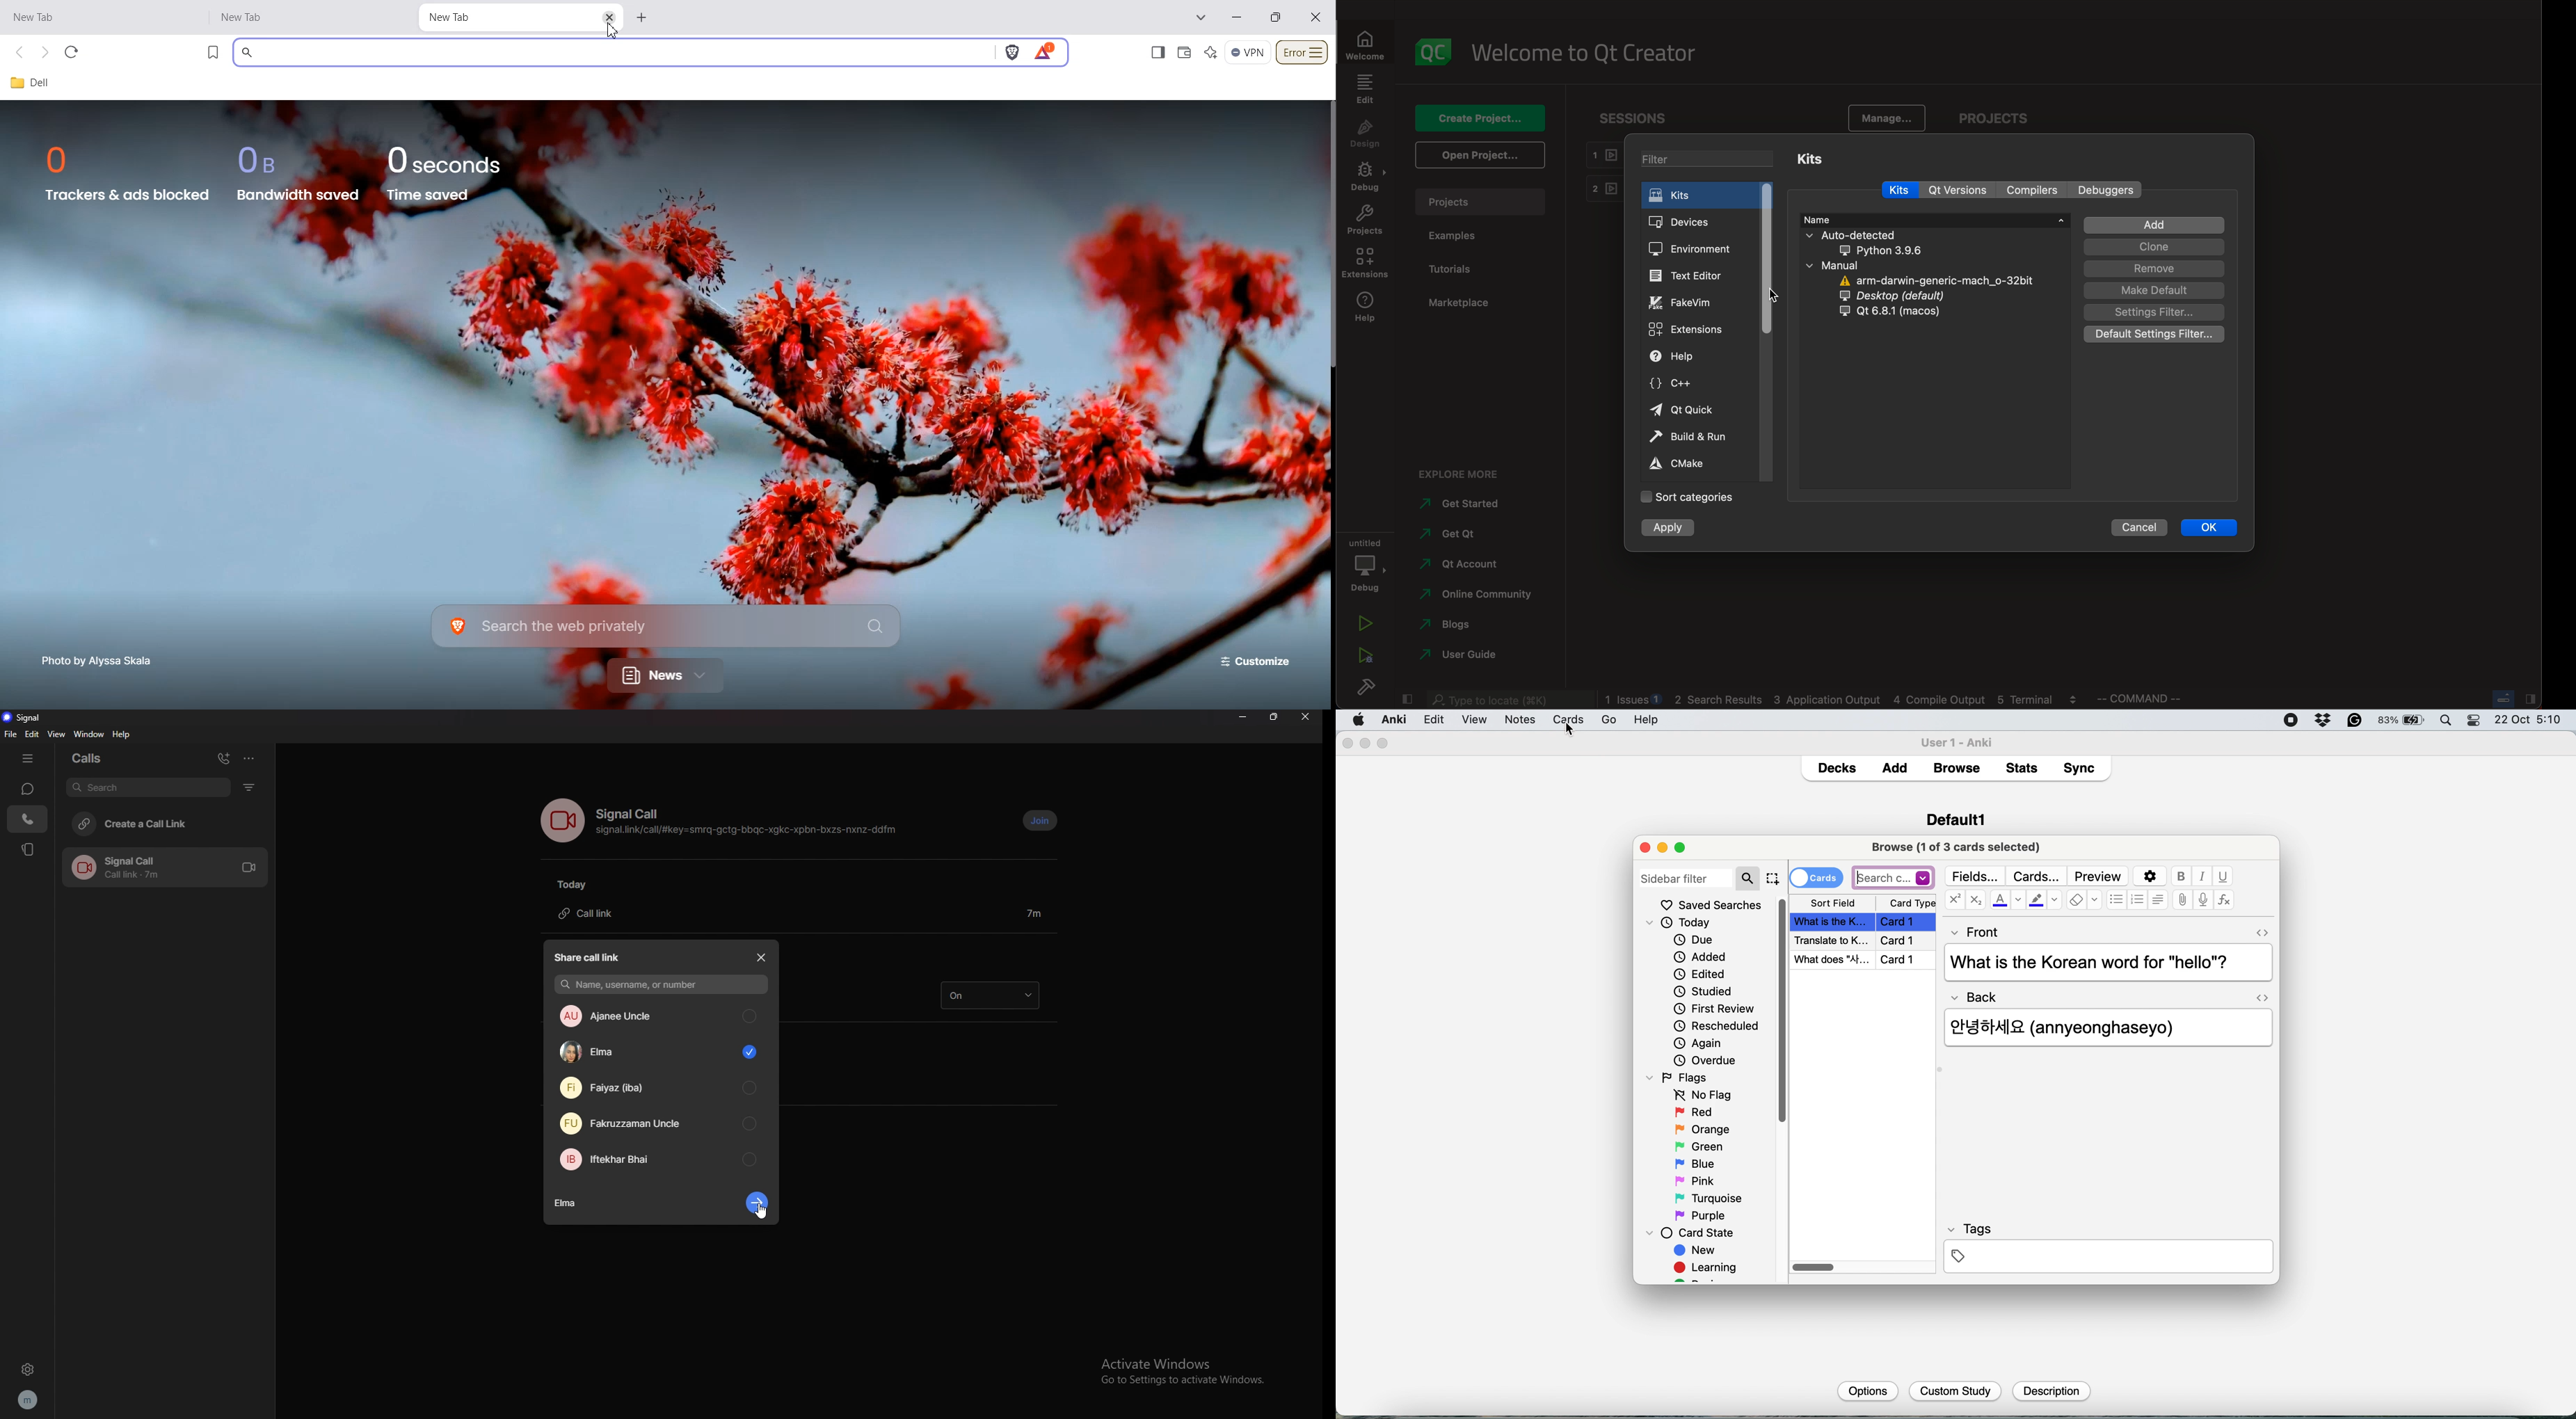 Image resolution: width=2576 pixels, height=1428 pixels. Describe the element at coordinates (2291, 721) in the screenshot. I see `screen recorder` at that location.